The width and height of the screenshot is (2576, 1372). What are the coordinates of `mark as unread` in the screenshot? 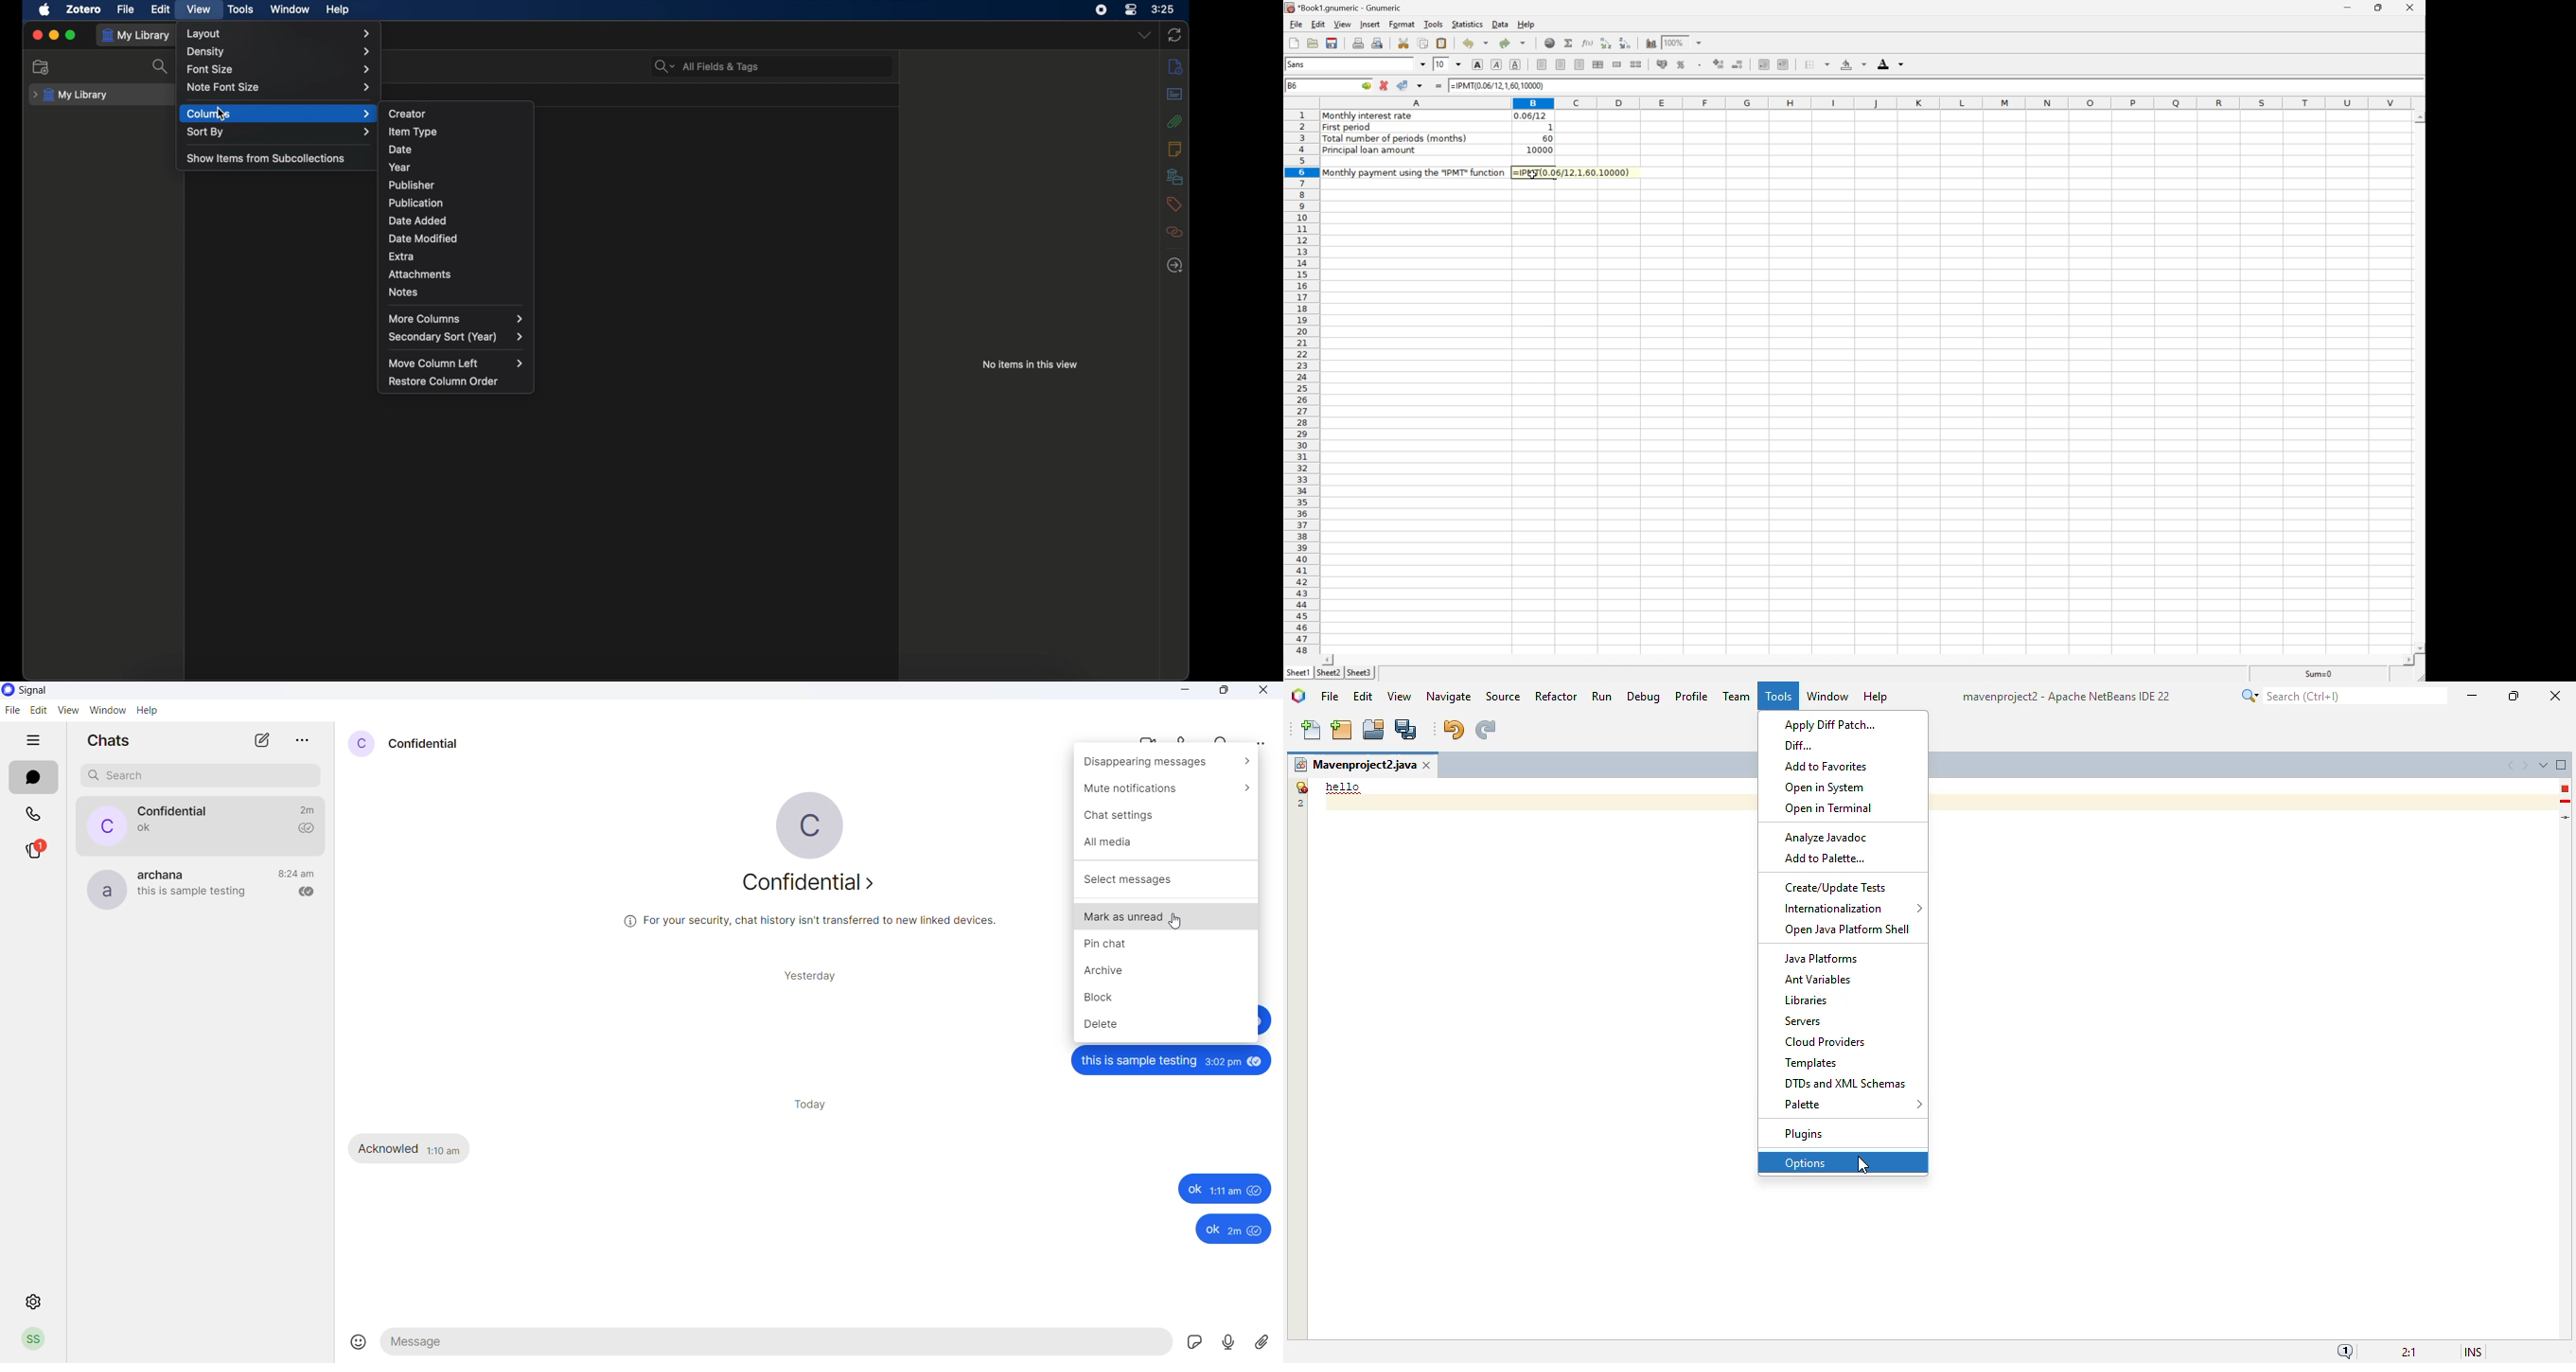 It's located at (1166, 916).